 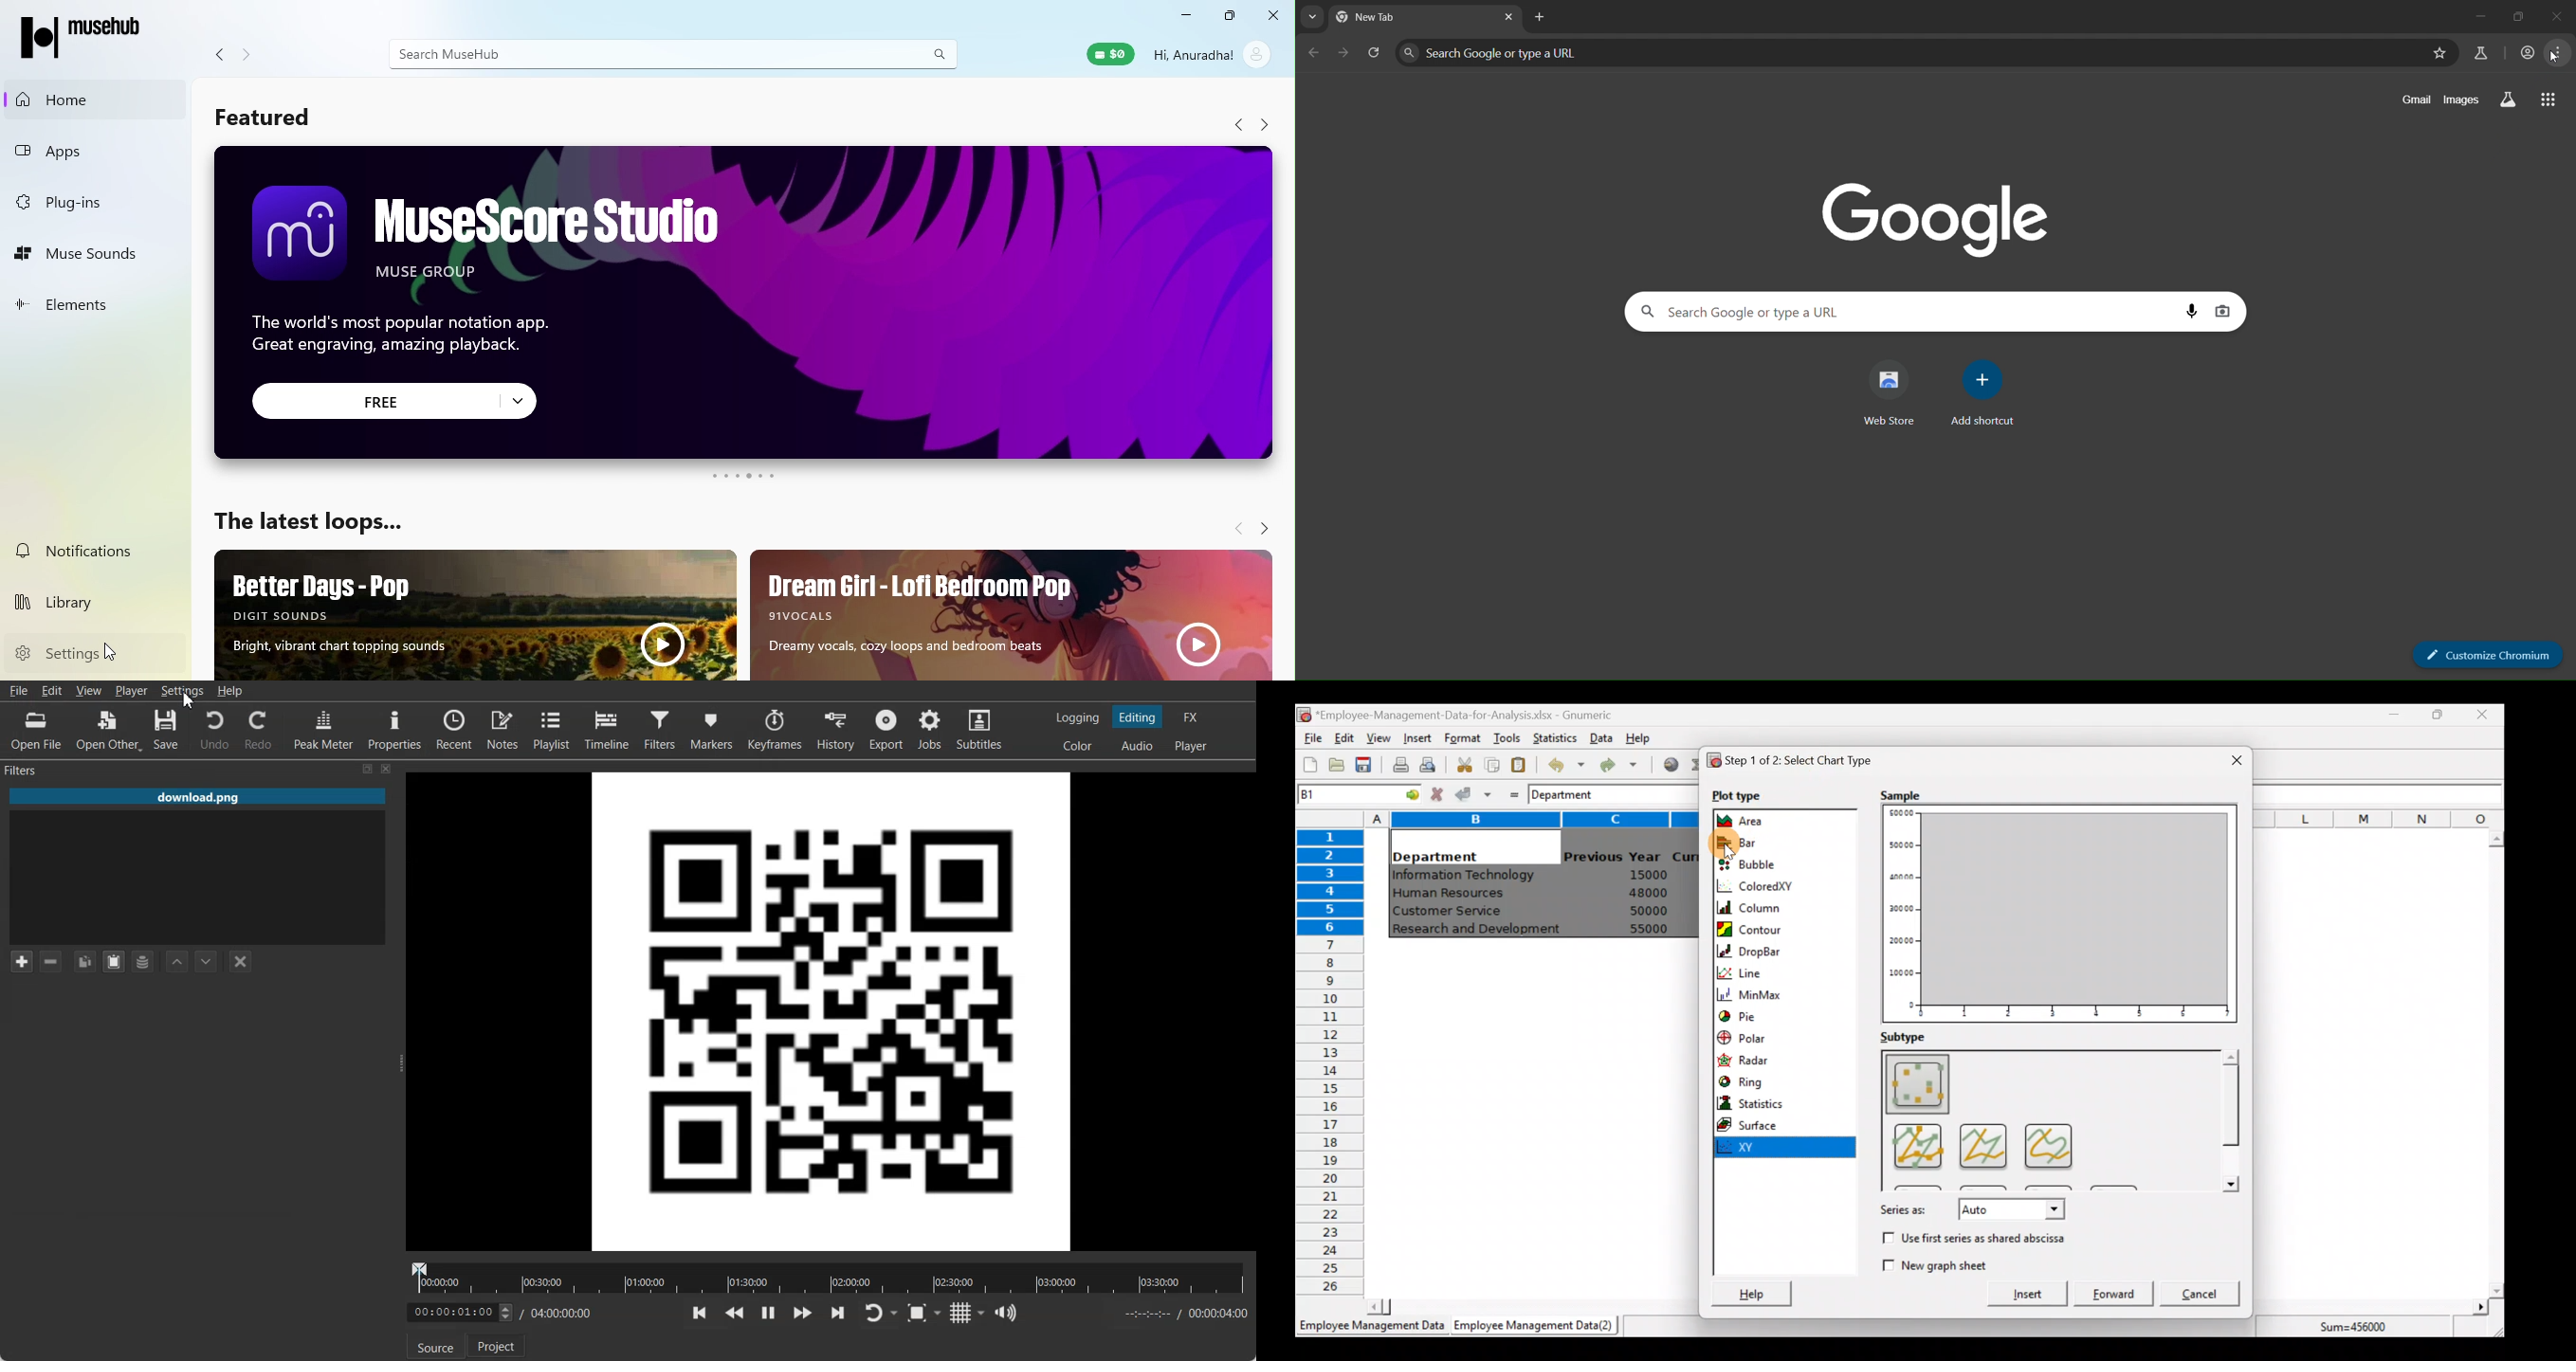 What do you see at coordinates (1498, 51) in the screenshot?
I see `search panel` at bounding box center [1498, 51].